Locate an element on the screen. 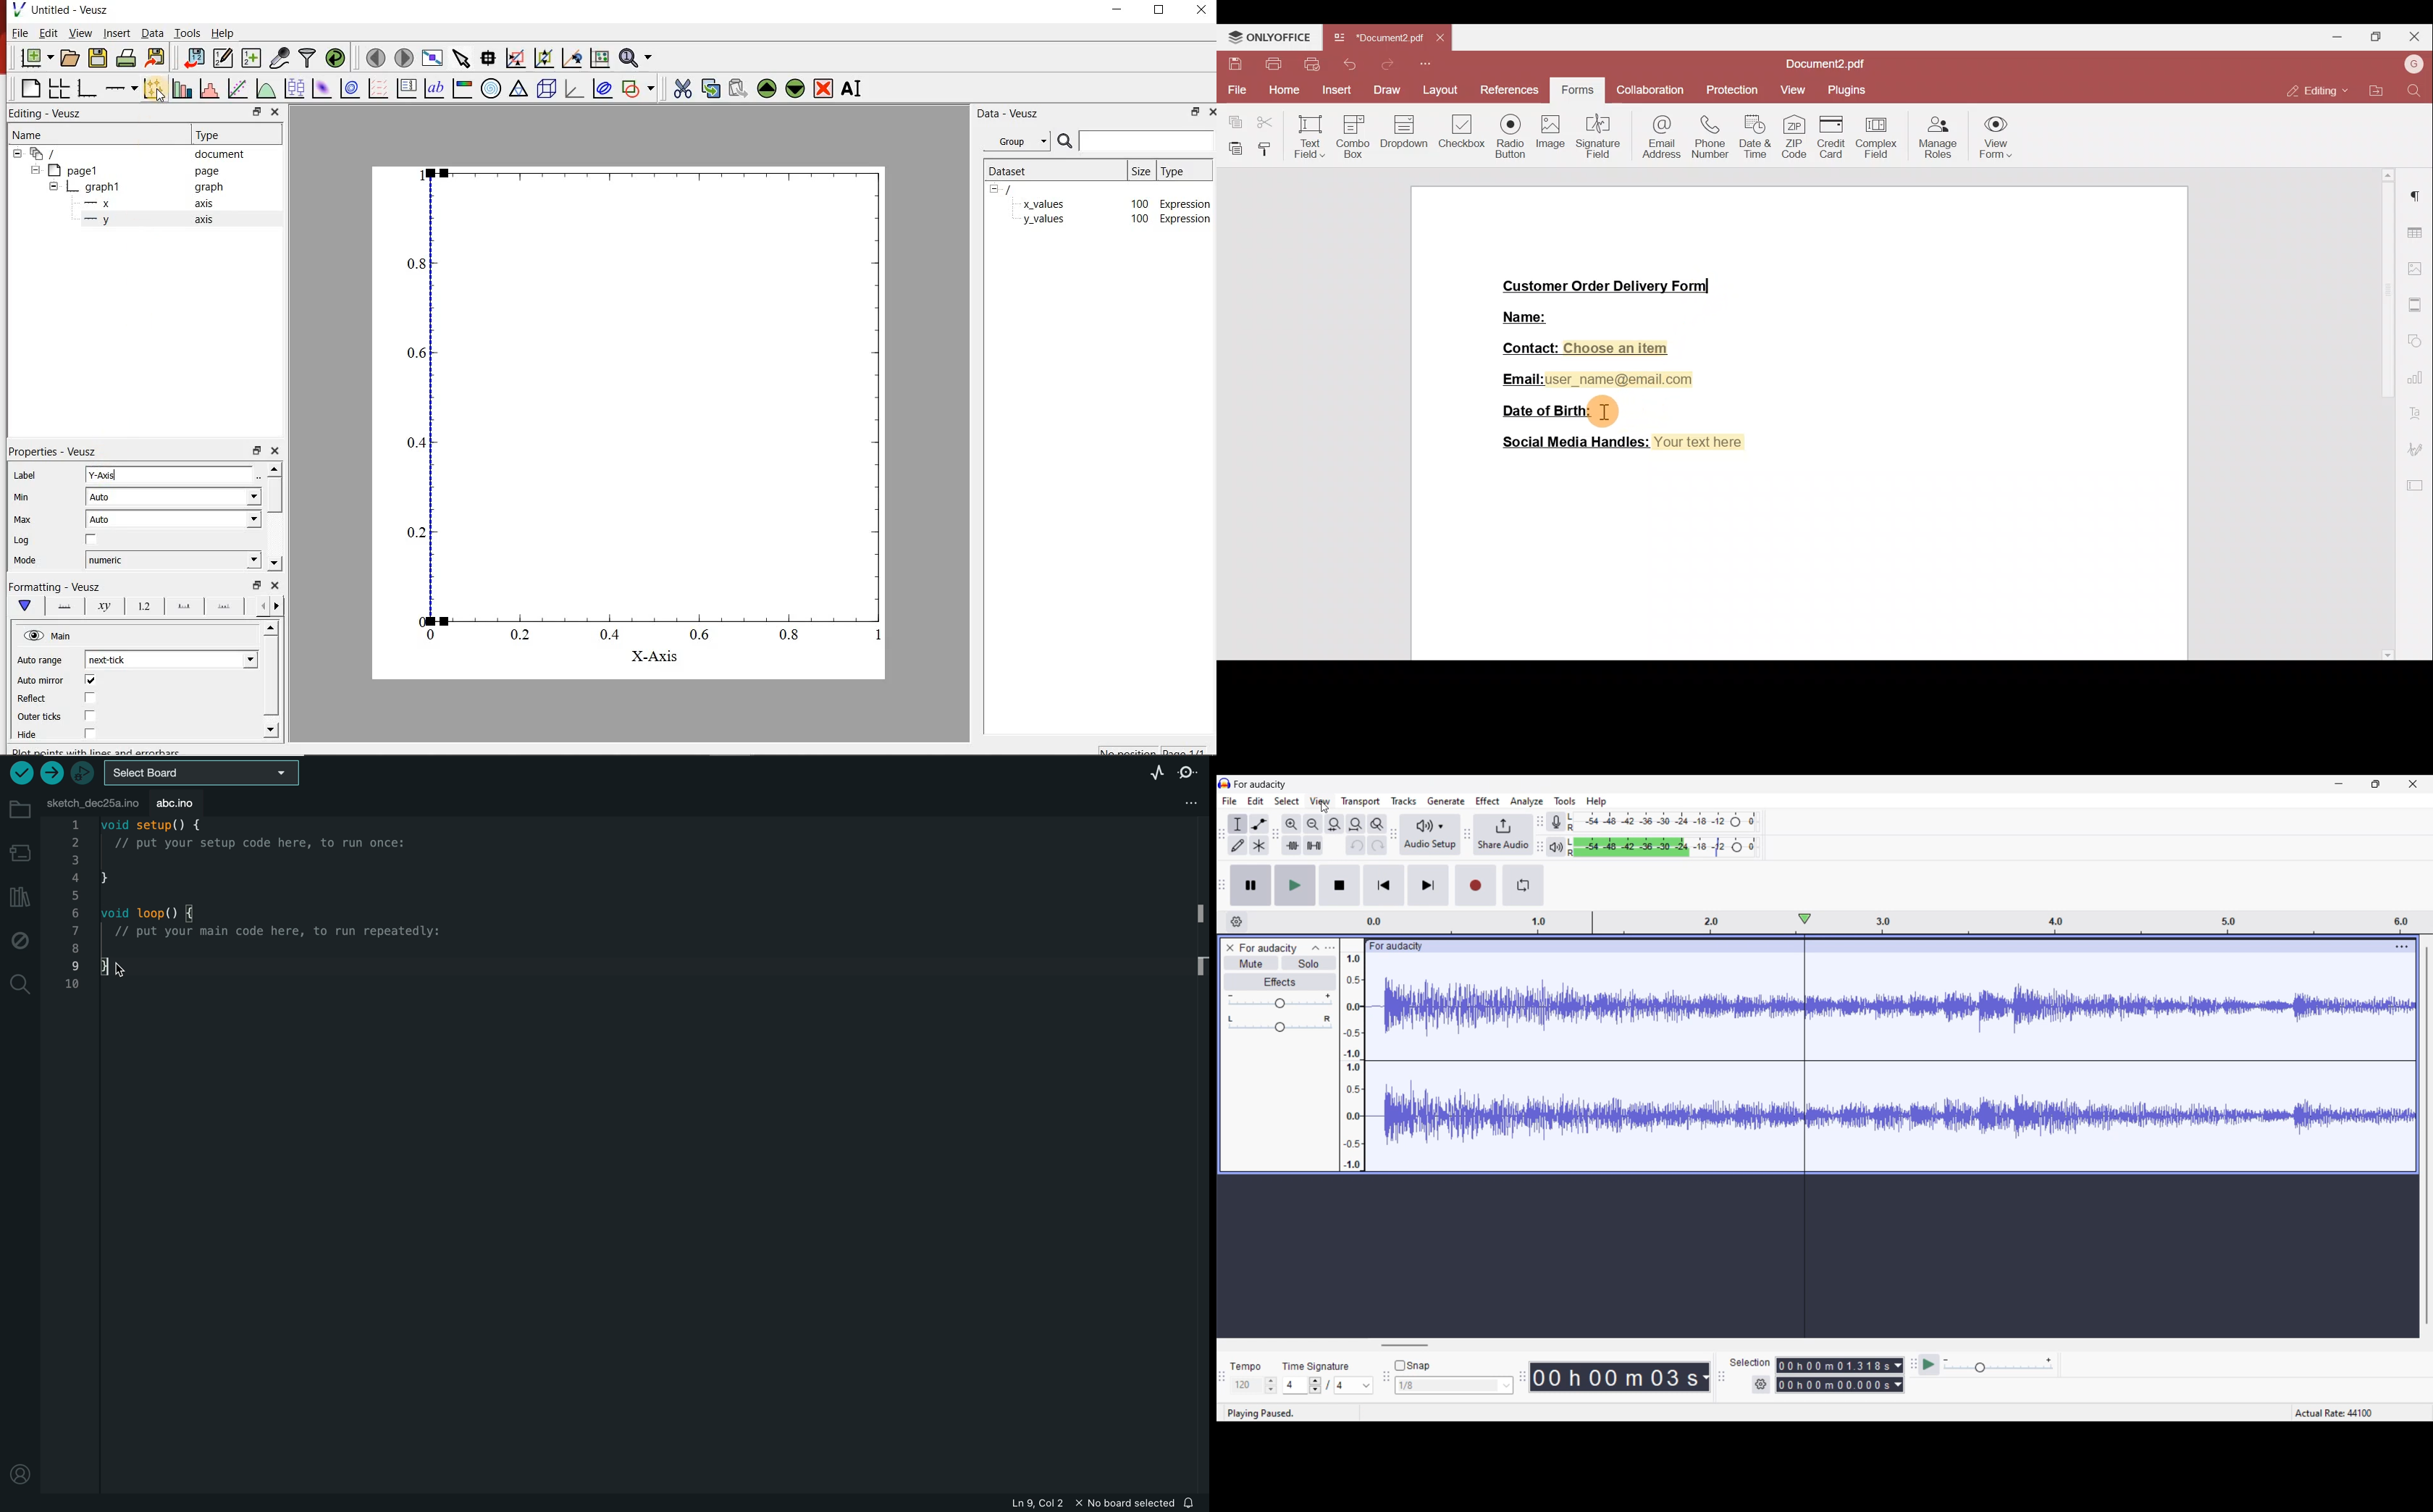  Copy is located at coordinates (1232, 119).